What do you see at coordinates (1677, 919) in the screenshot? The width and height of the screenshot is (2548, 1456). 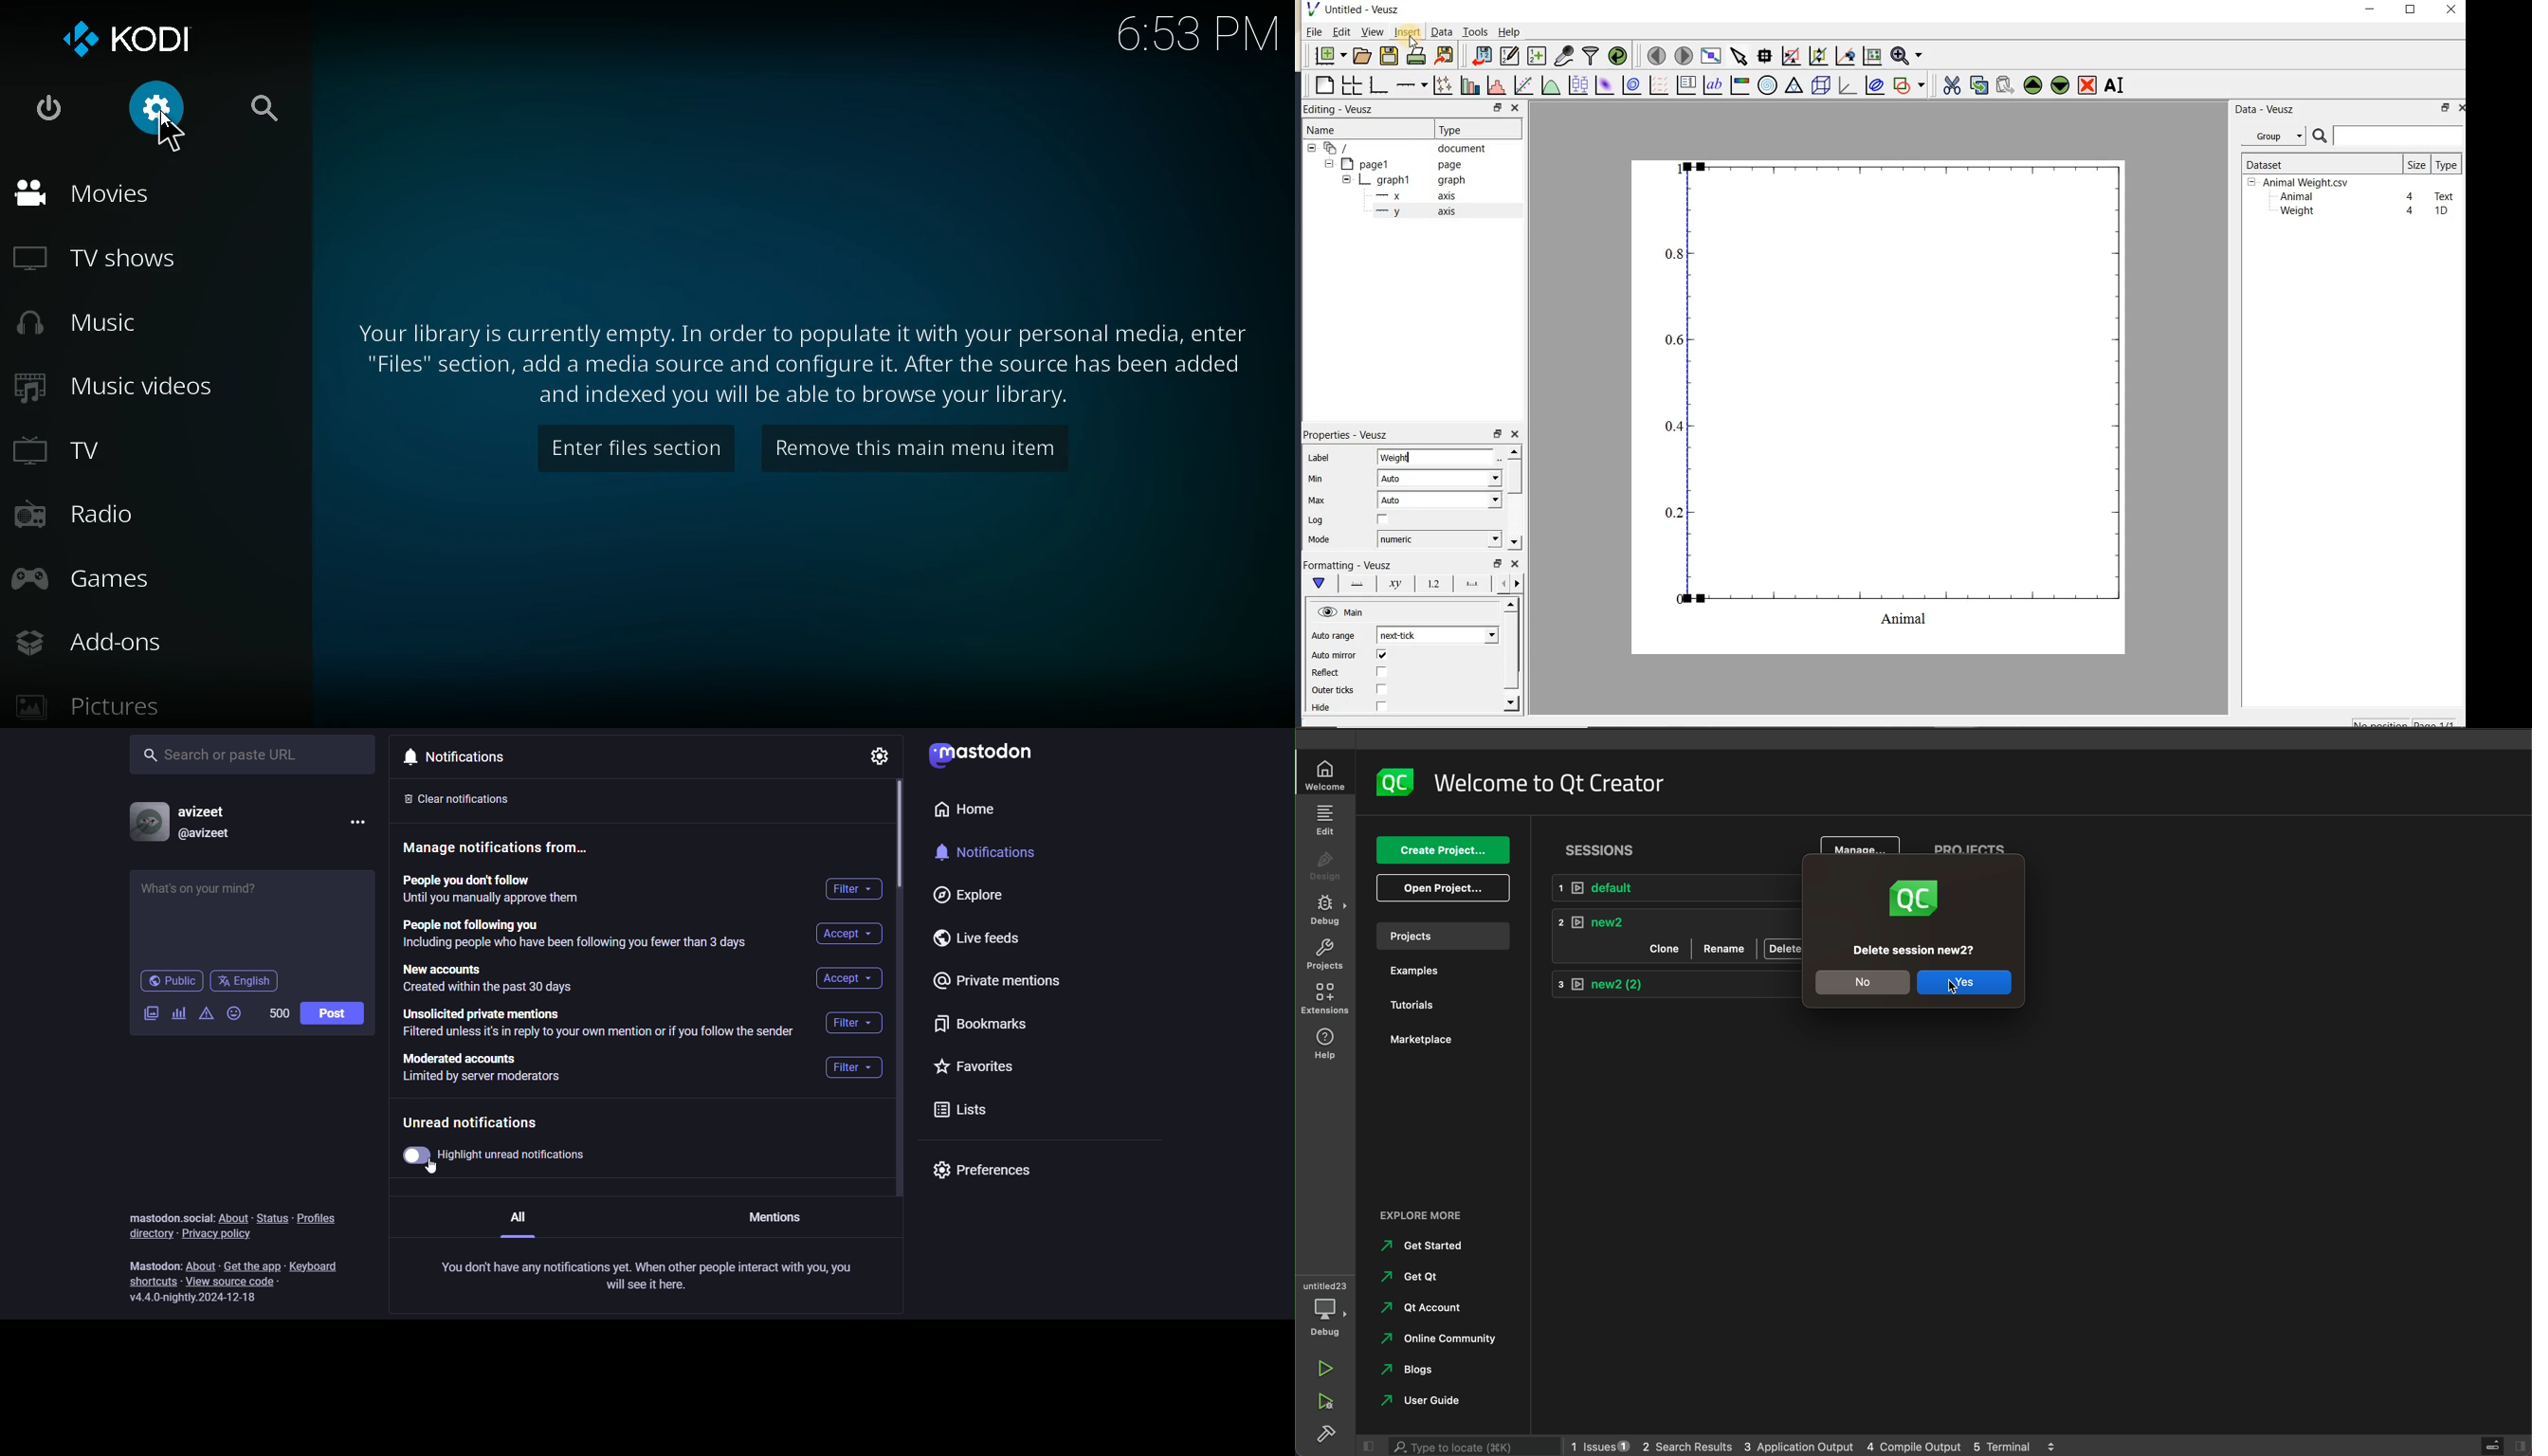 I see `new2` at bounding box center [1677, 919].